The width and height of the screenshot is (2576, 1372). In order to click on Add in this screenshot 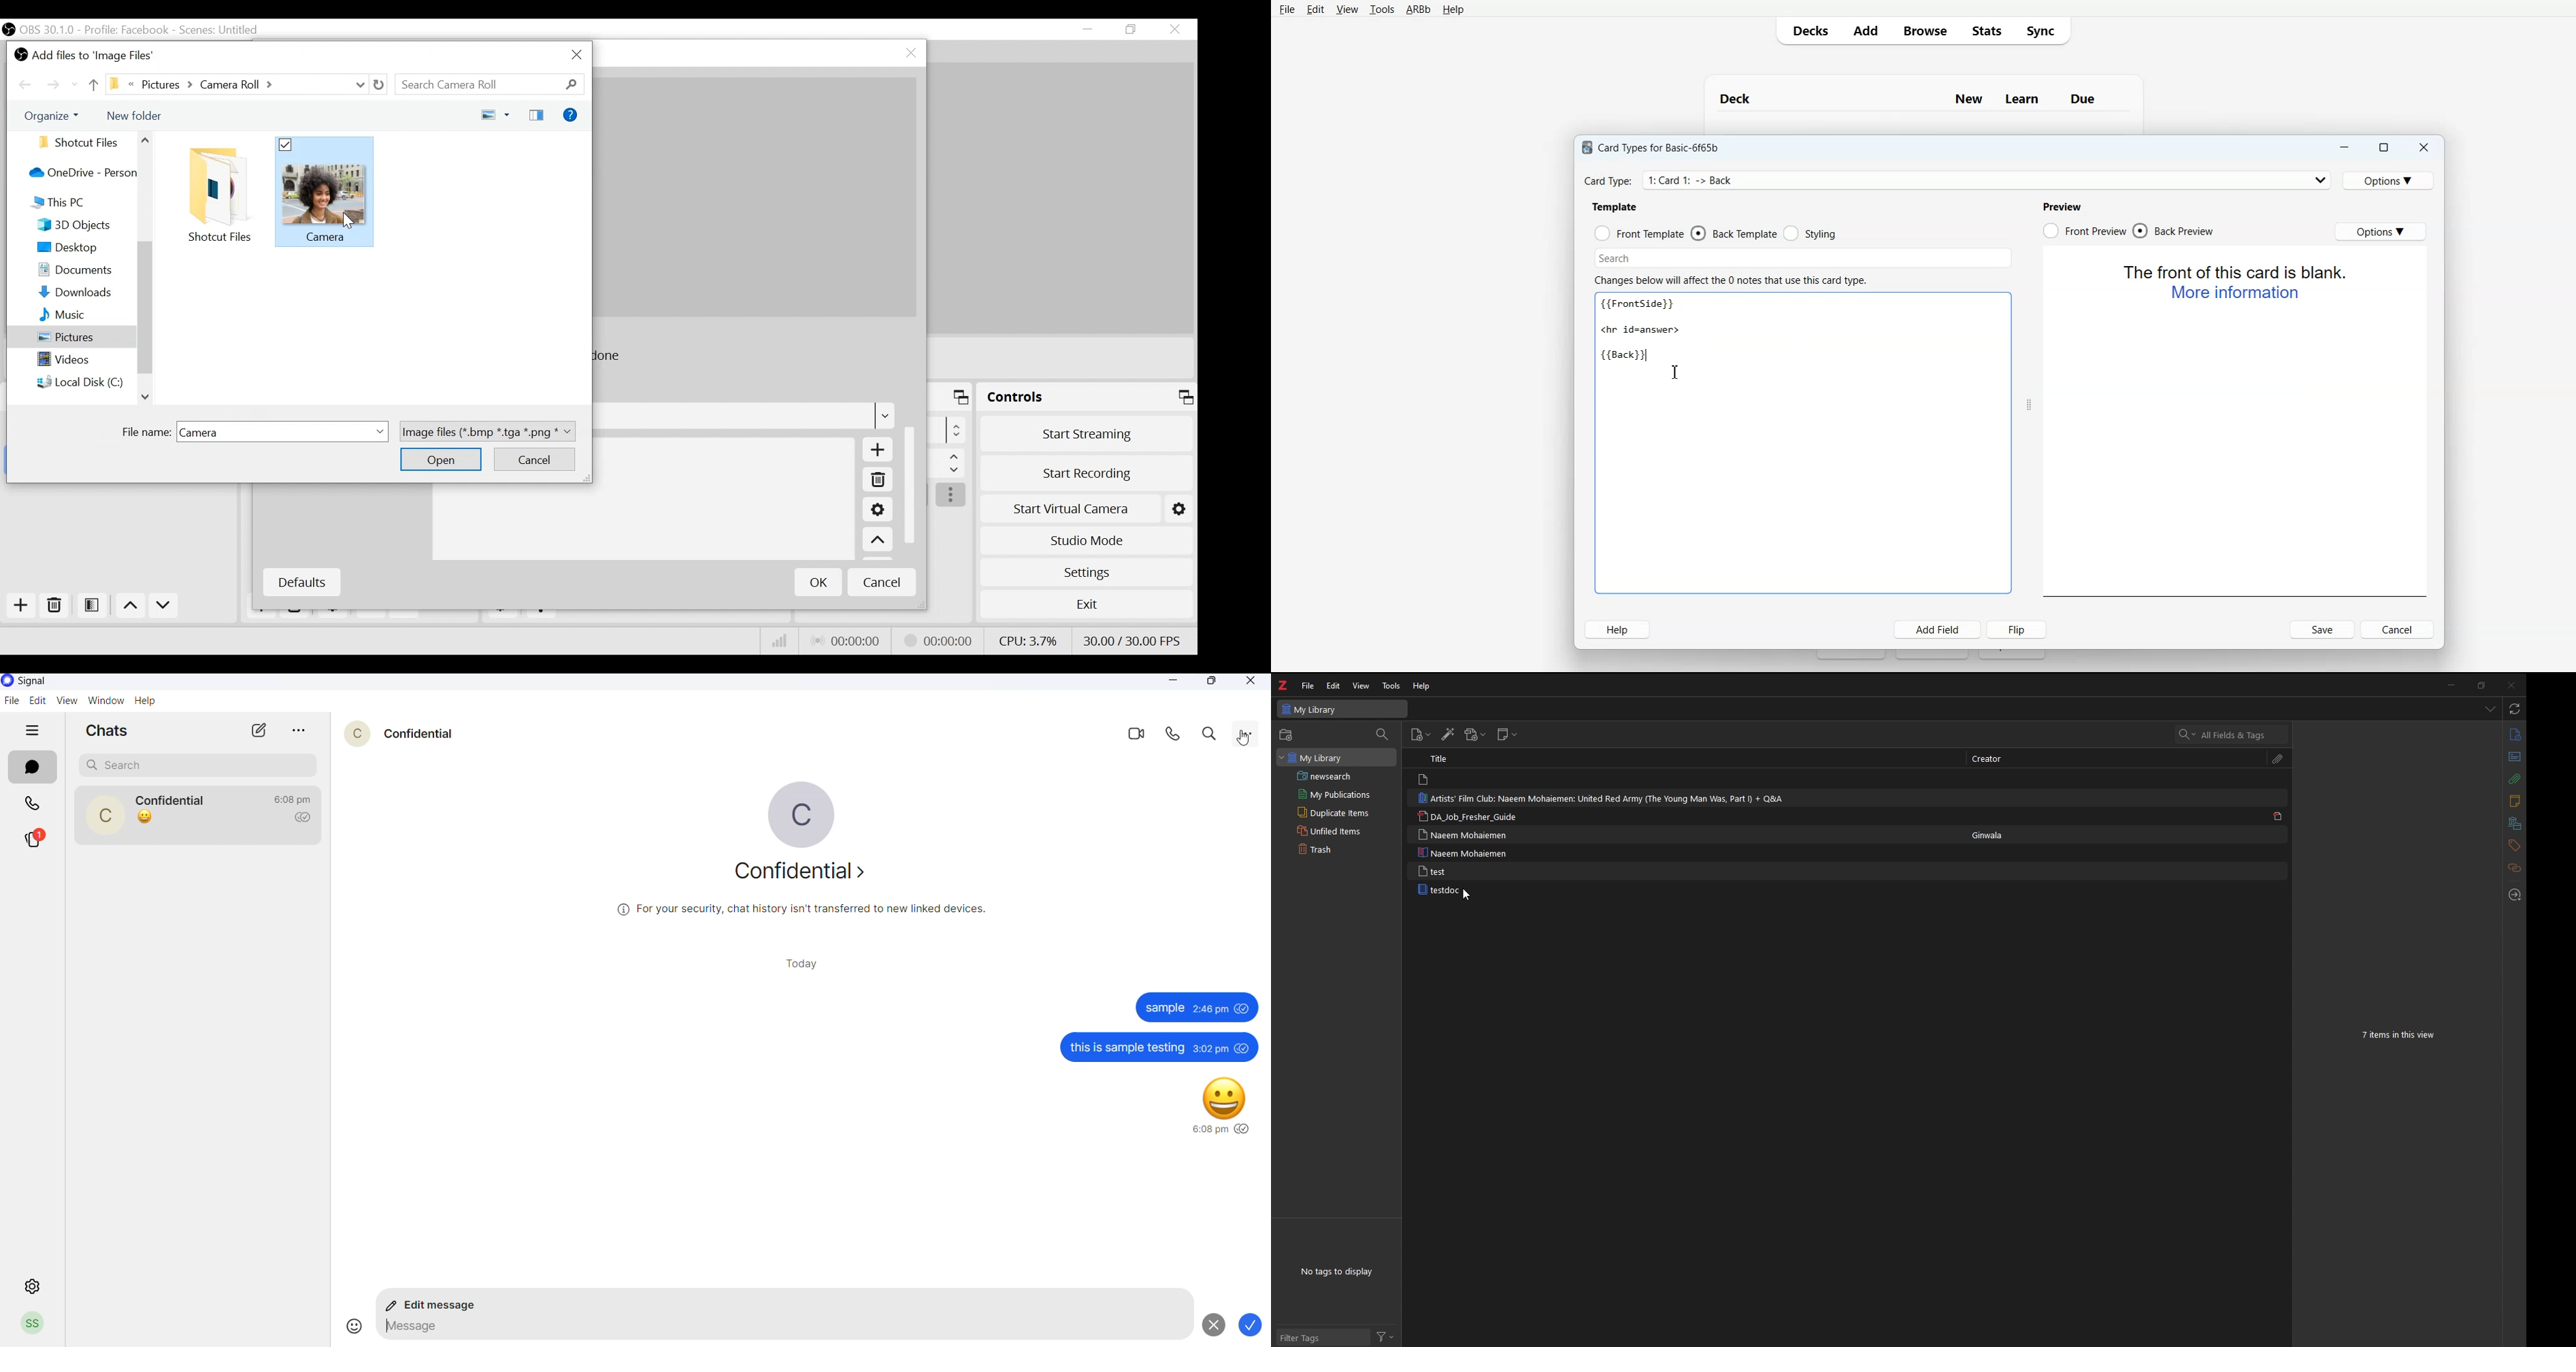, I will do `click(1865, 31)`.